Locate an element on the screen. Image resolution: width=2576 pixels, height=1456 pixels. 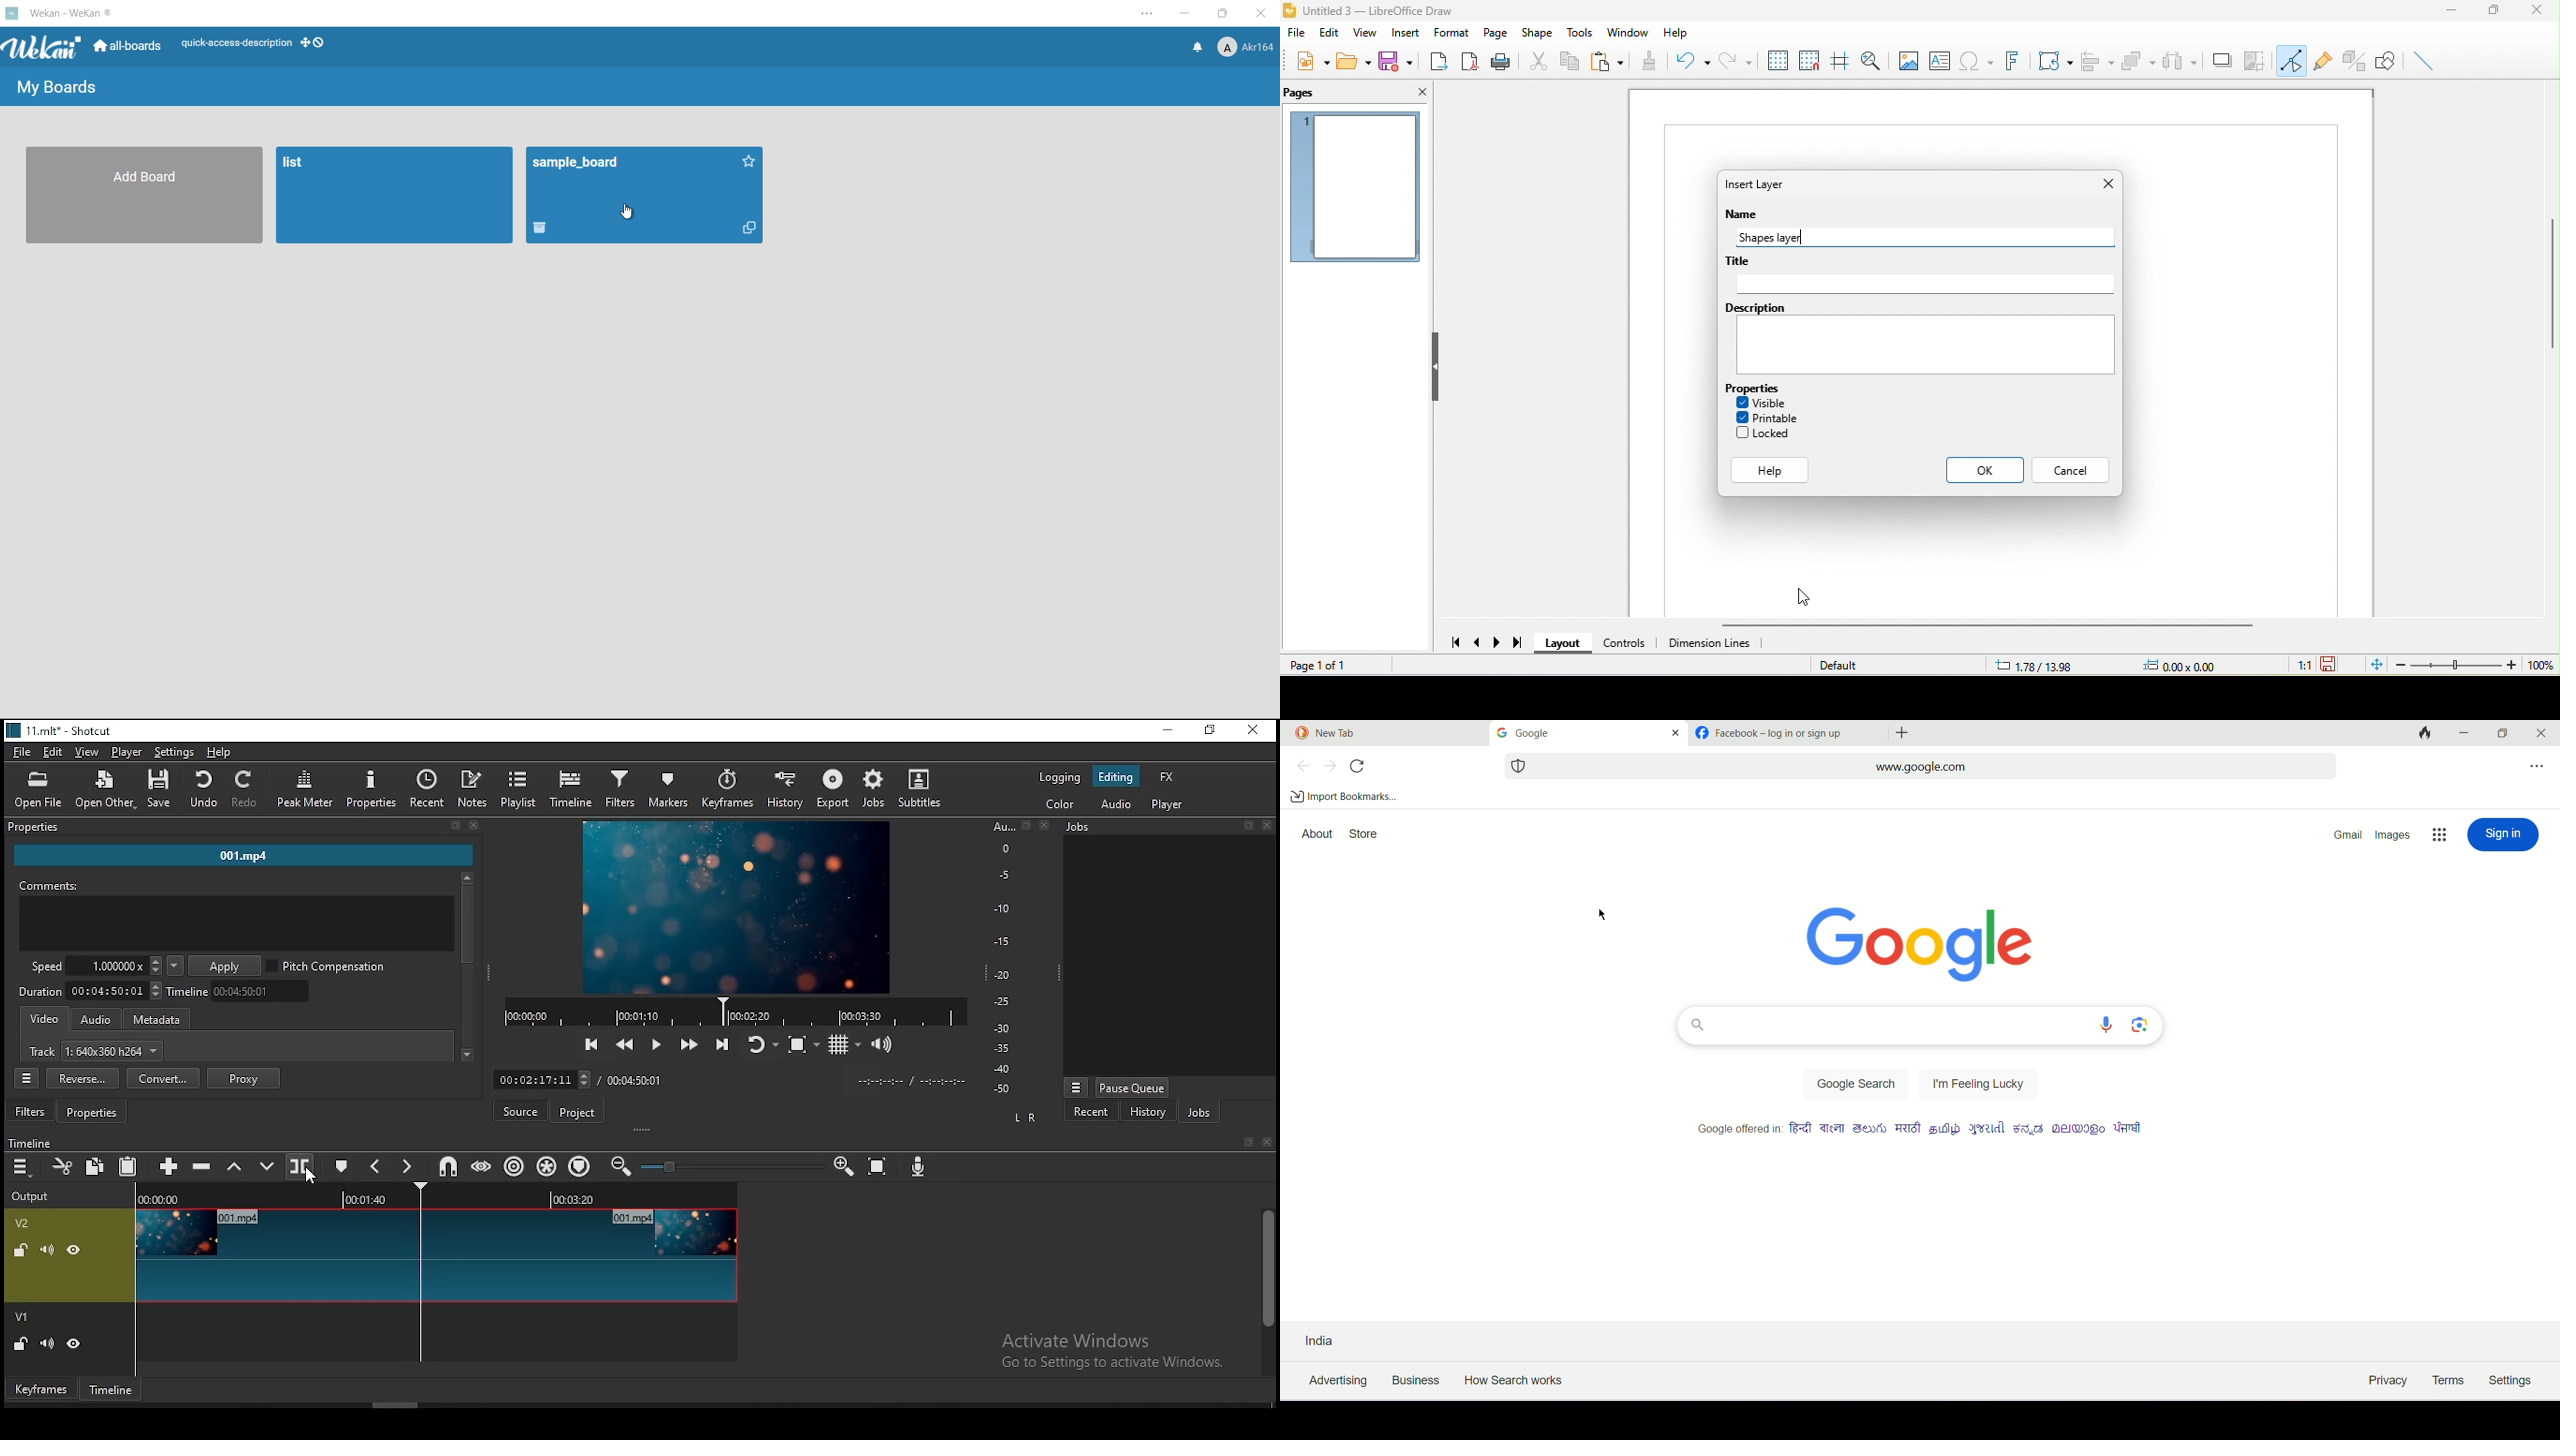
close is located at coordinates (1417, 94).